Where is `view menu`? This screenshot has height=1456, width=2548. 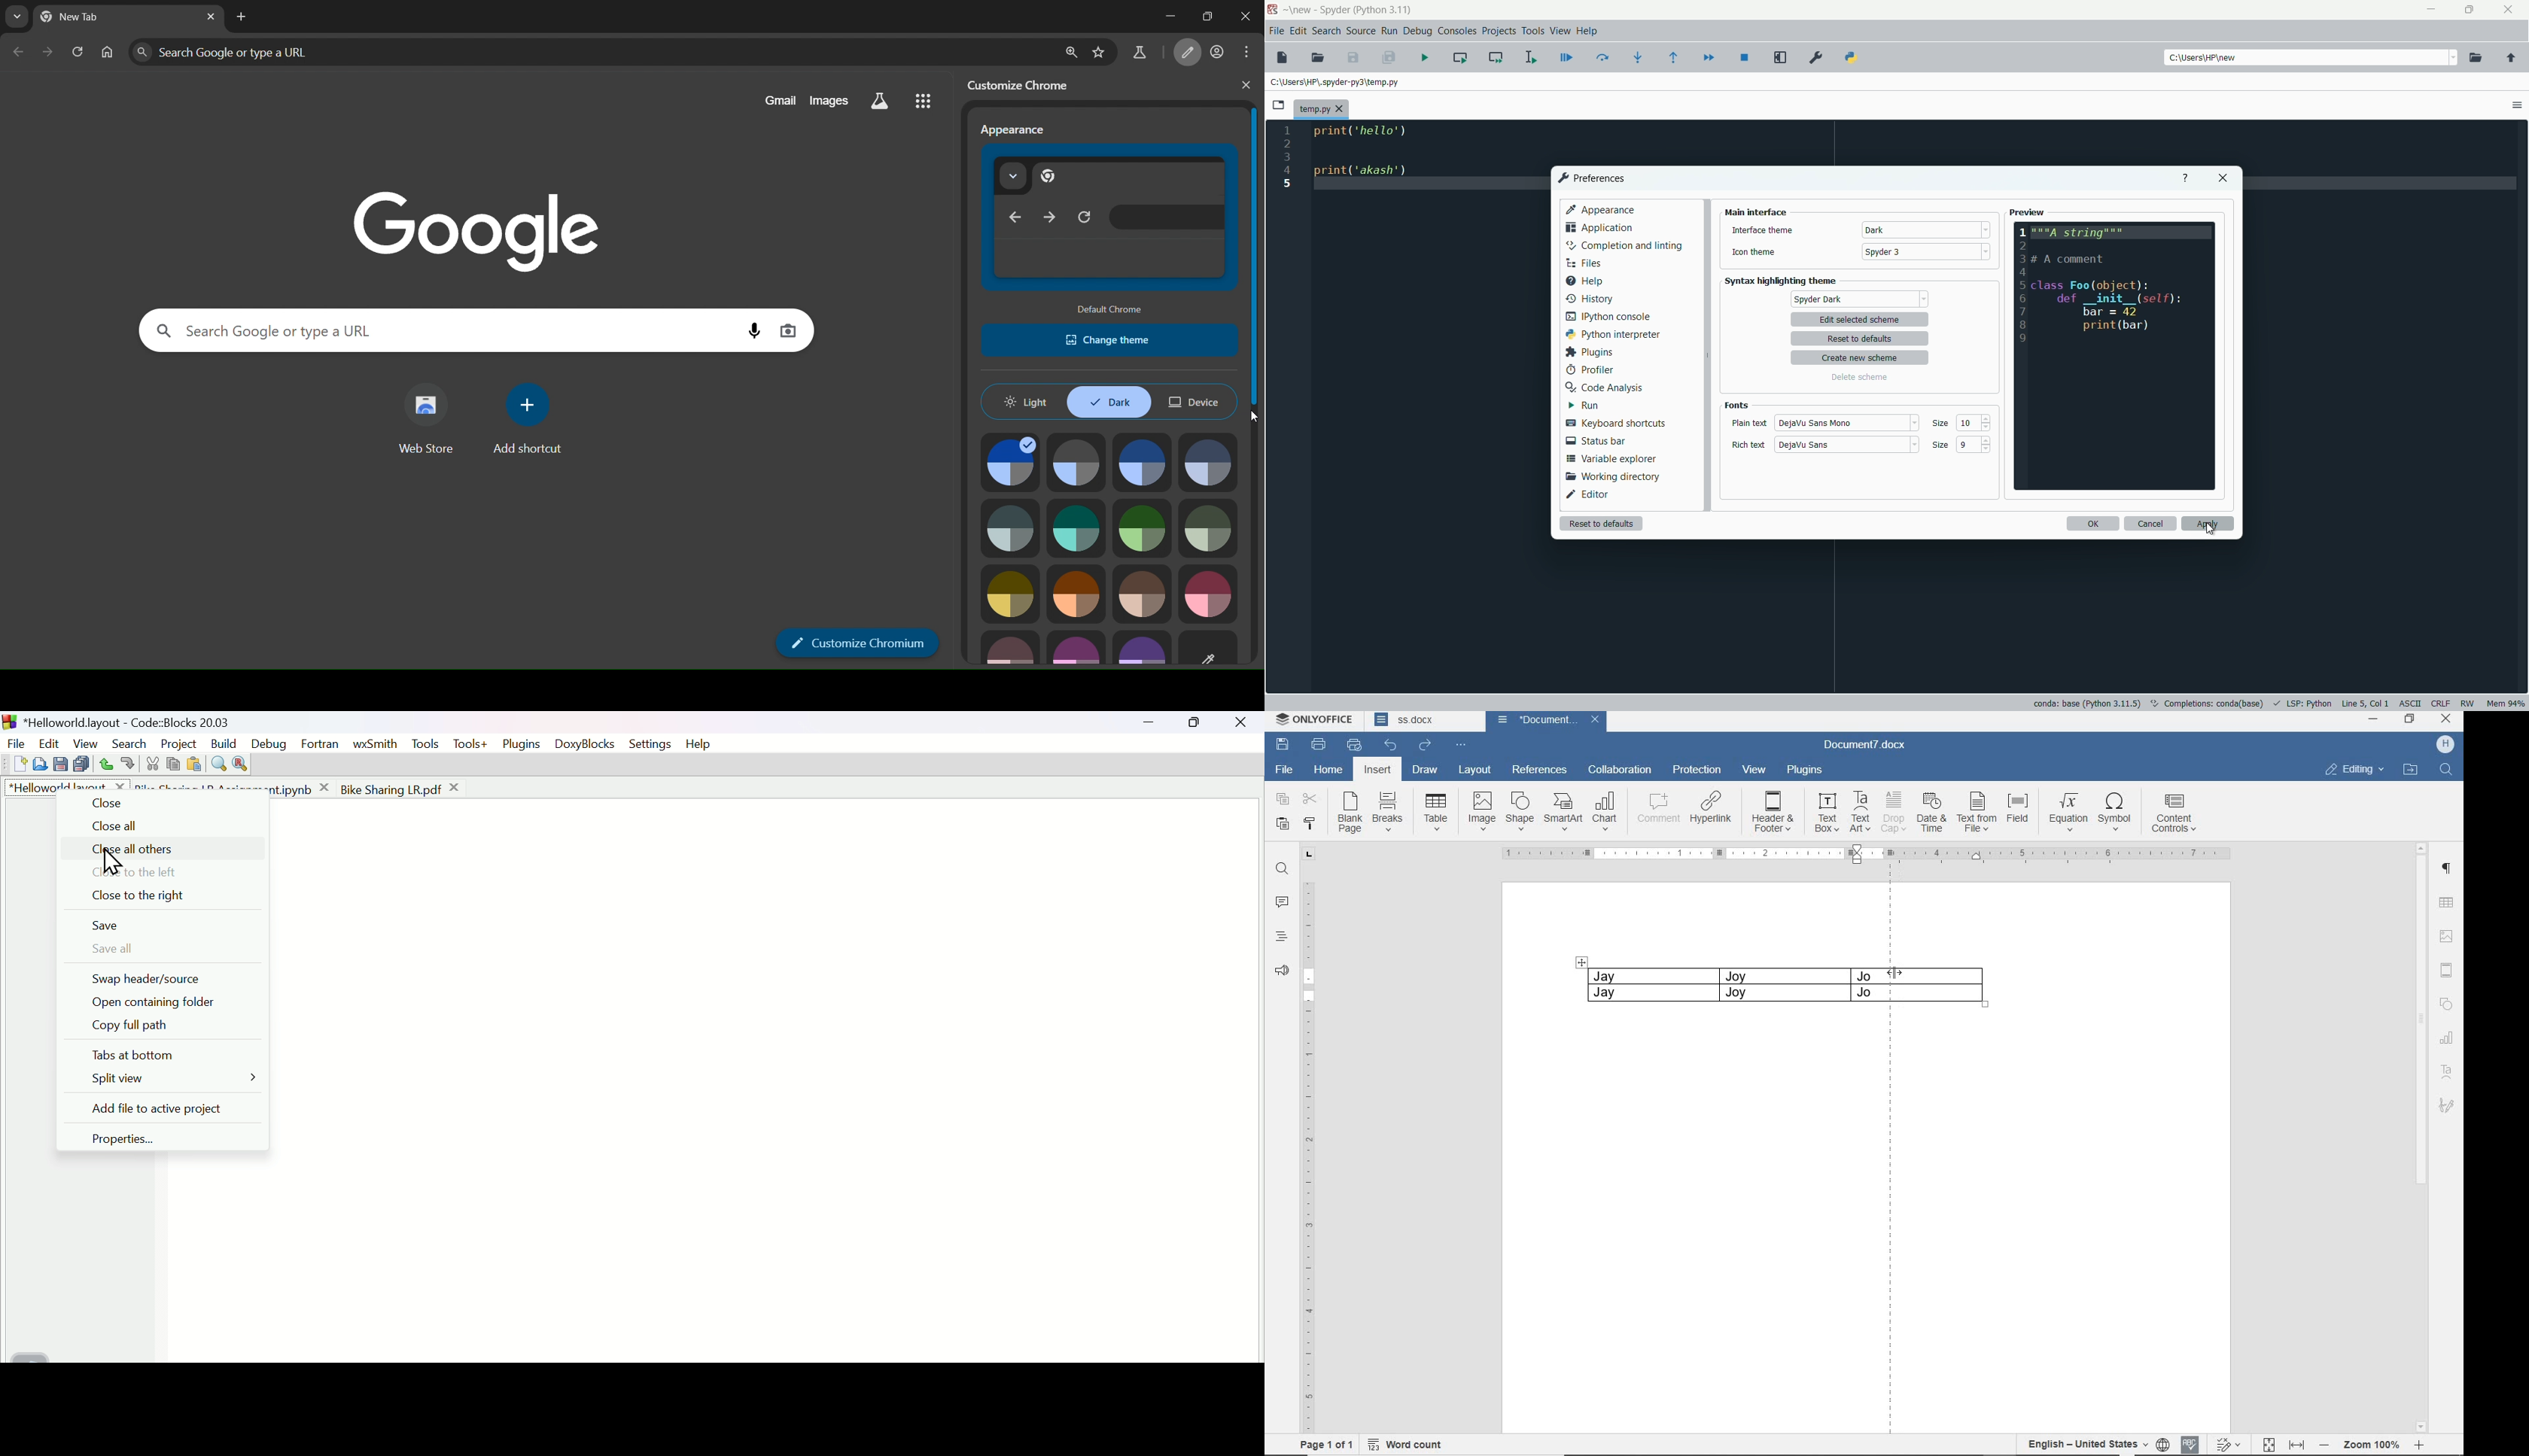
view menu is located at coordinates (1560, 32).